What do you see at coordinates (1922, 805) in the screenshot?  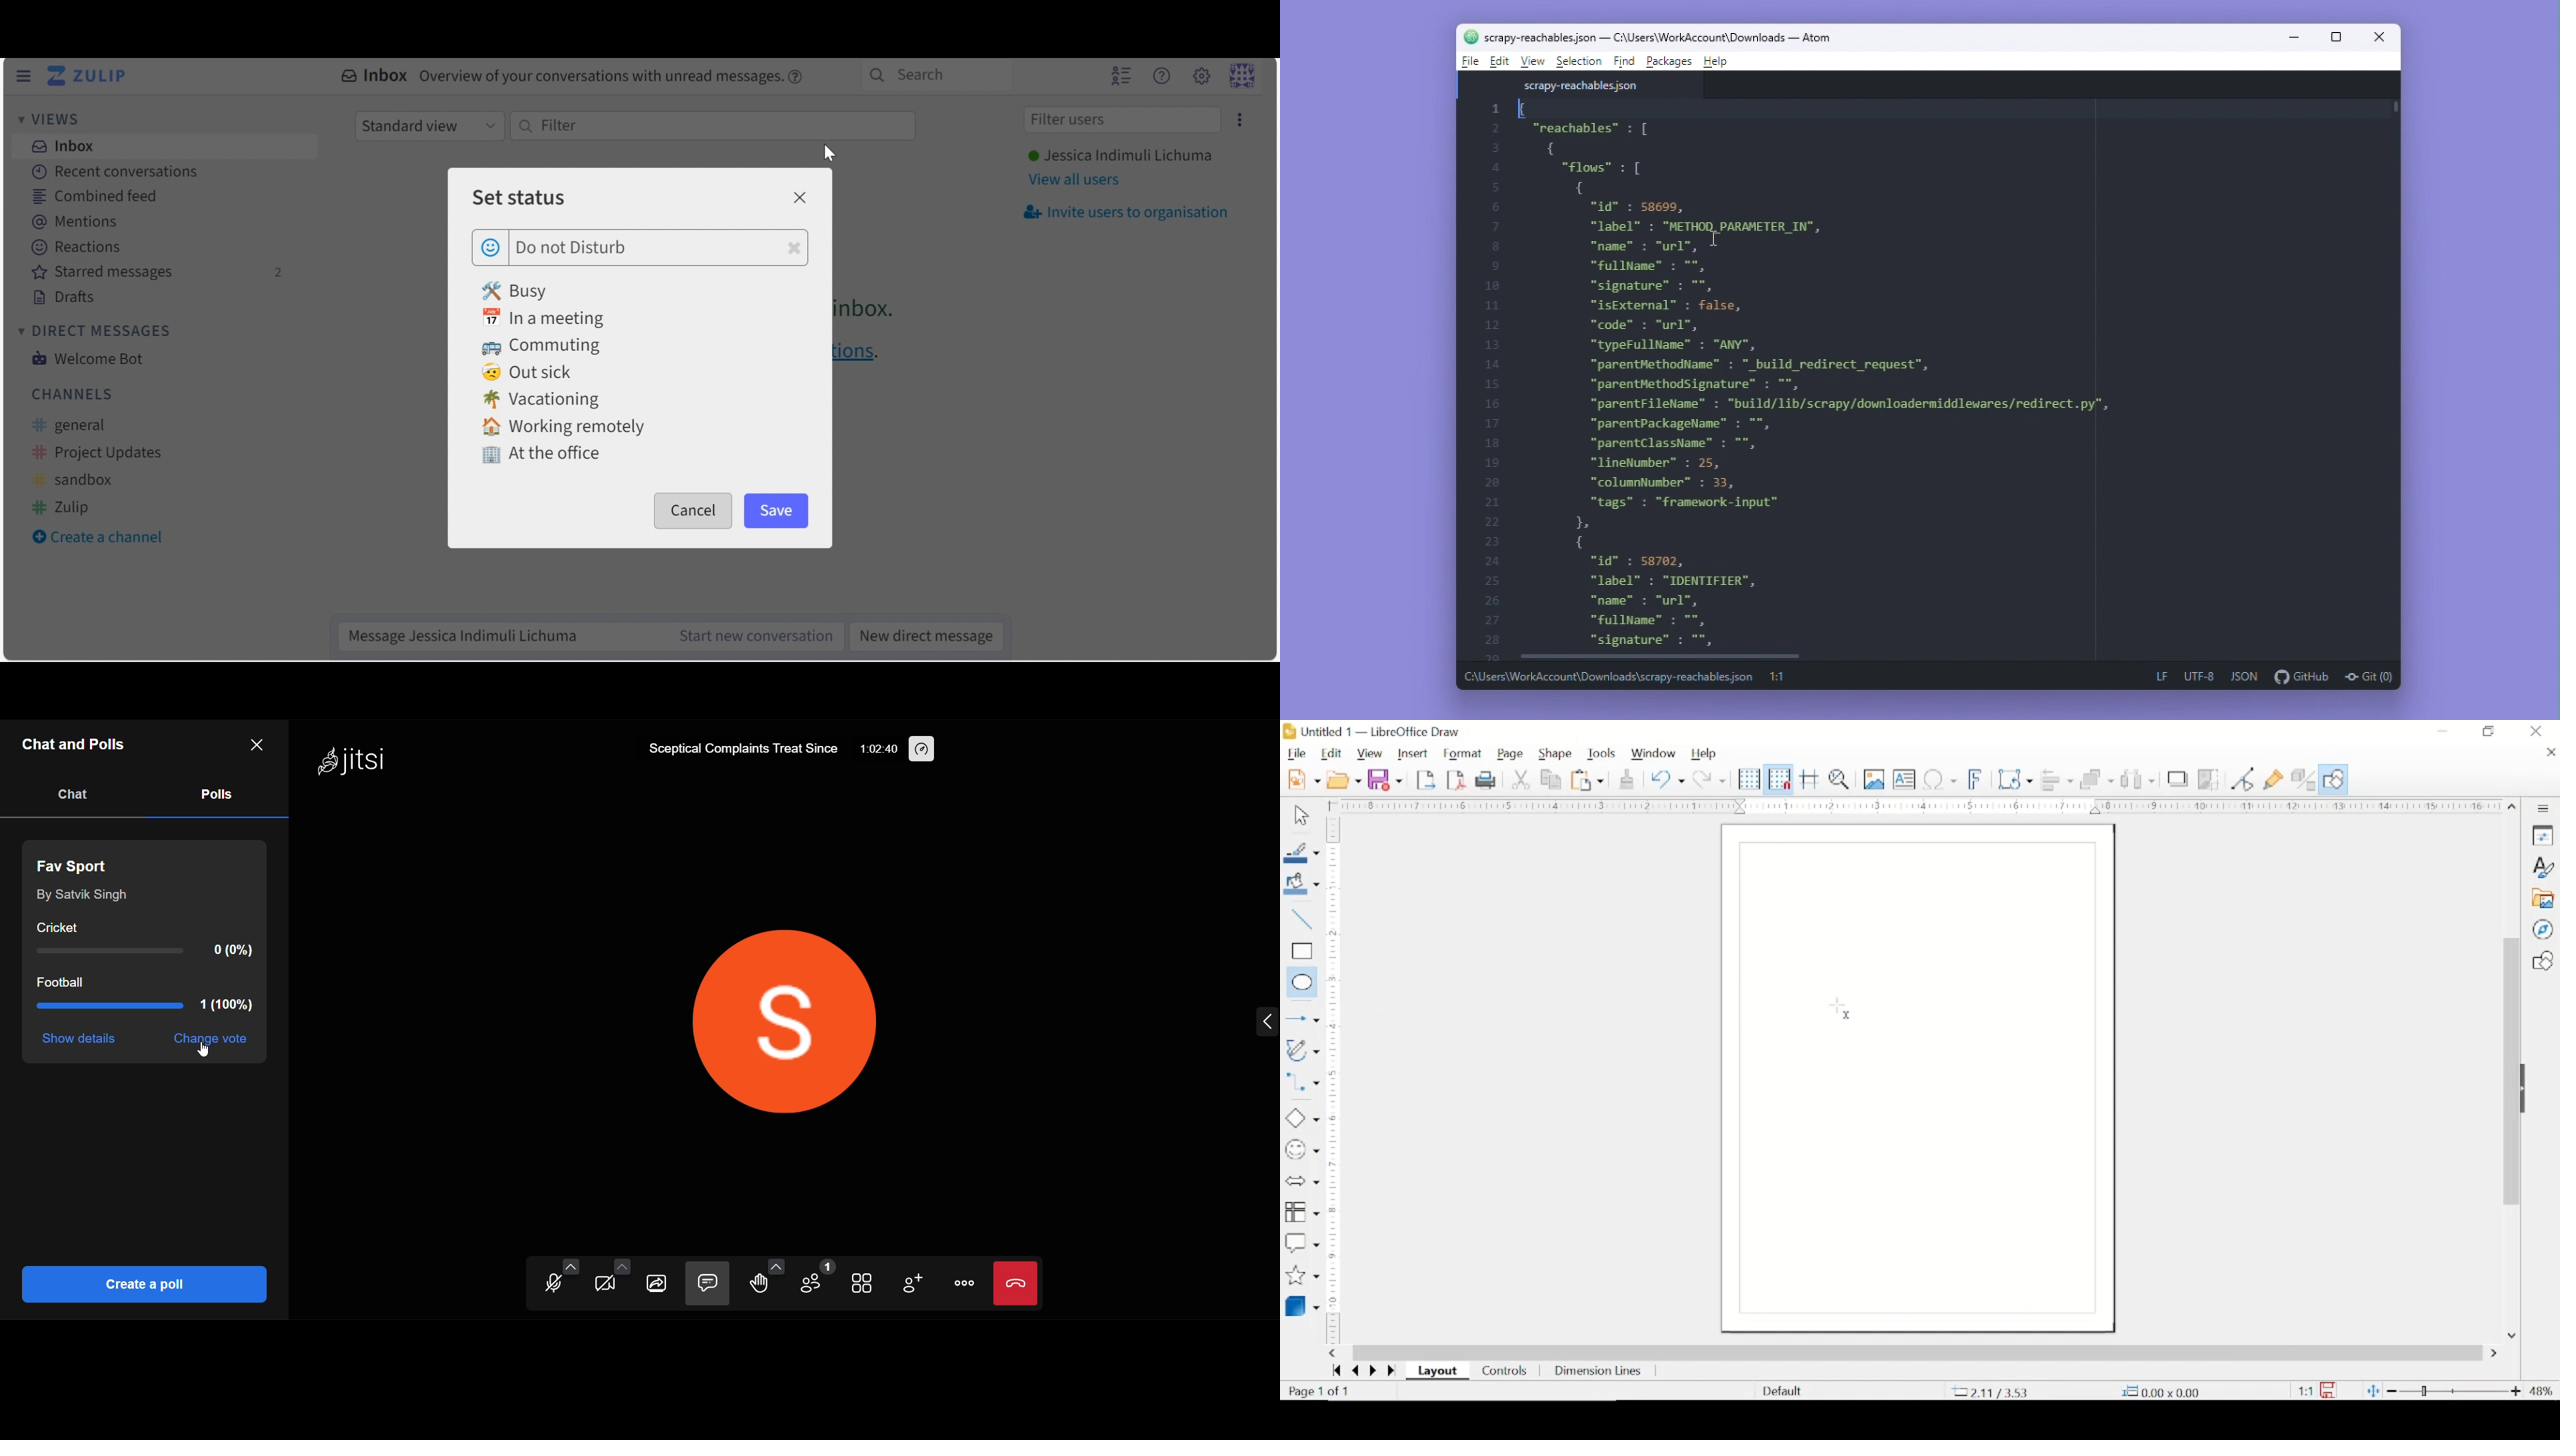 I see `margin` at bounding box center [1922, 805].